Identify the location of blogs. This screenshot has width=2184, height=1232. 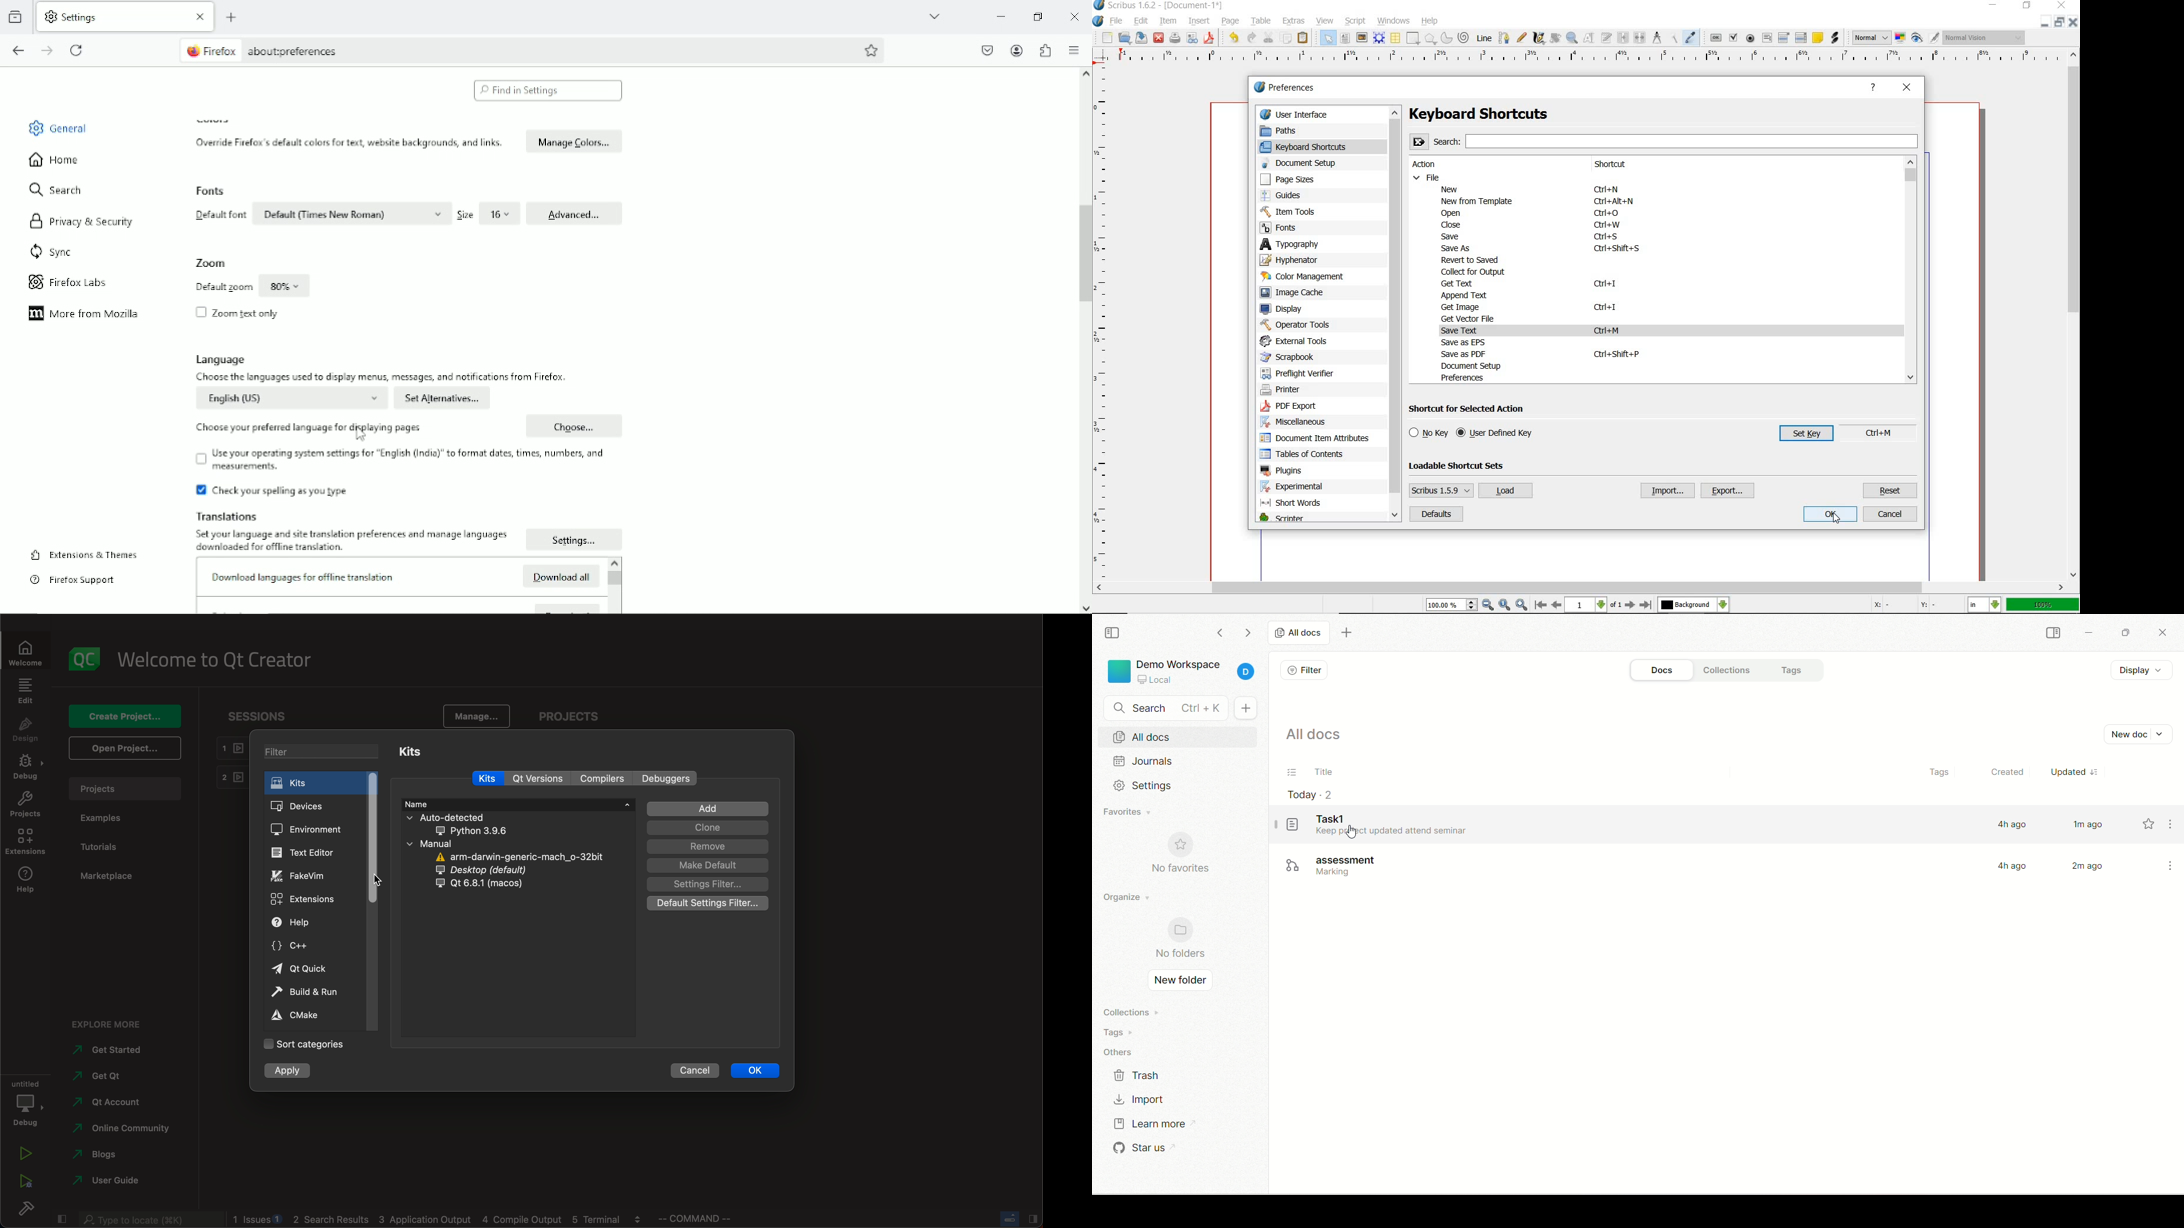
(120, 1155).